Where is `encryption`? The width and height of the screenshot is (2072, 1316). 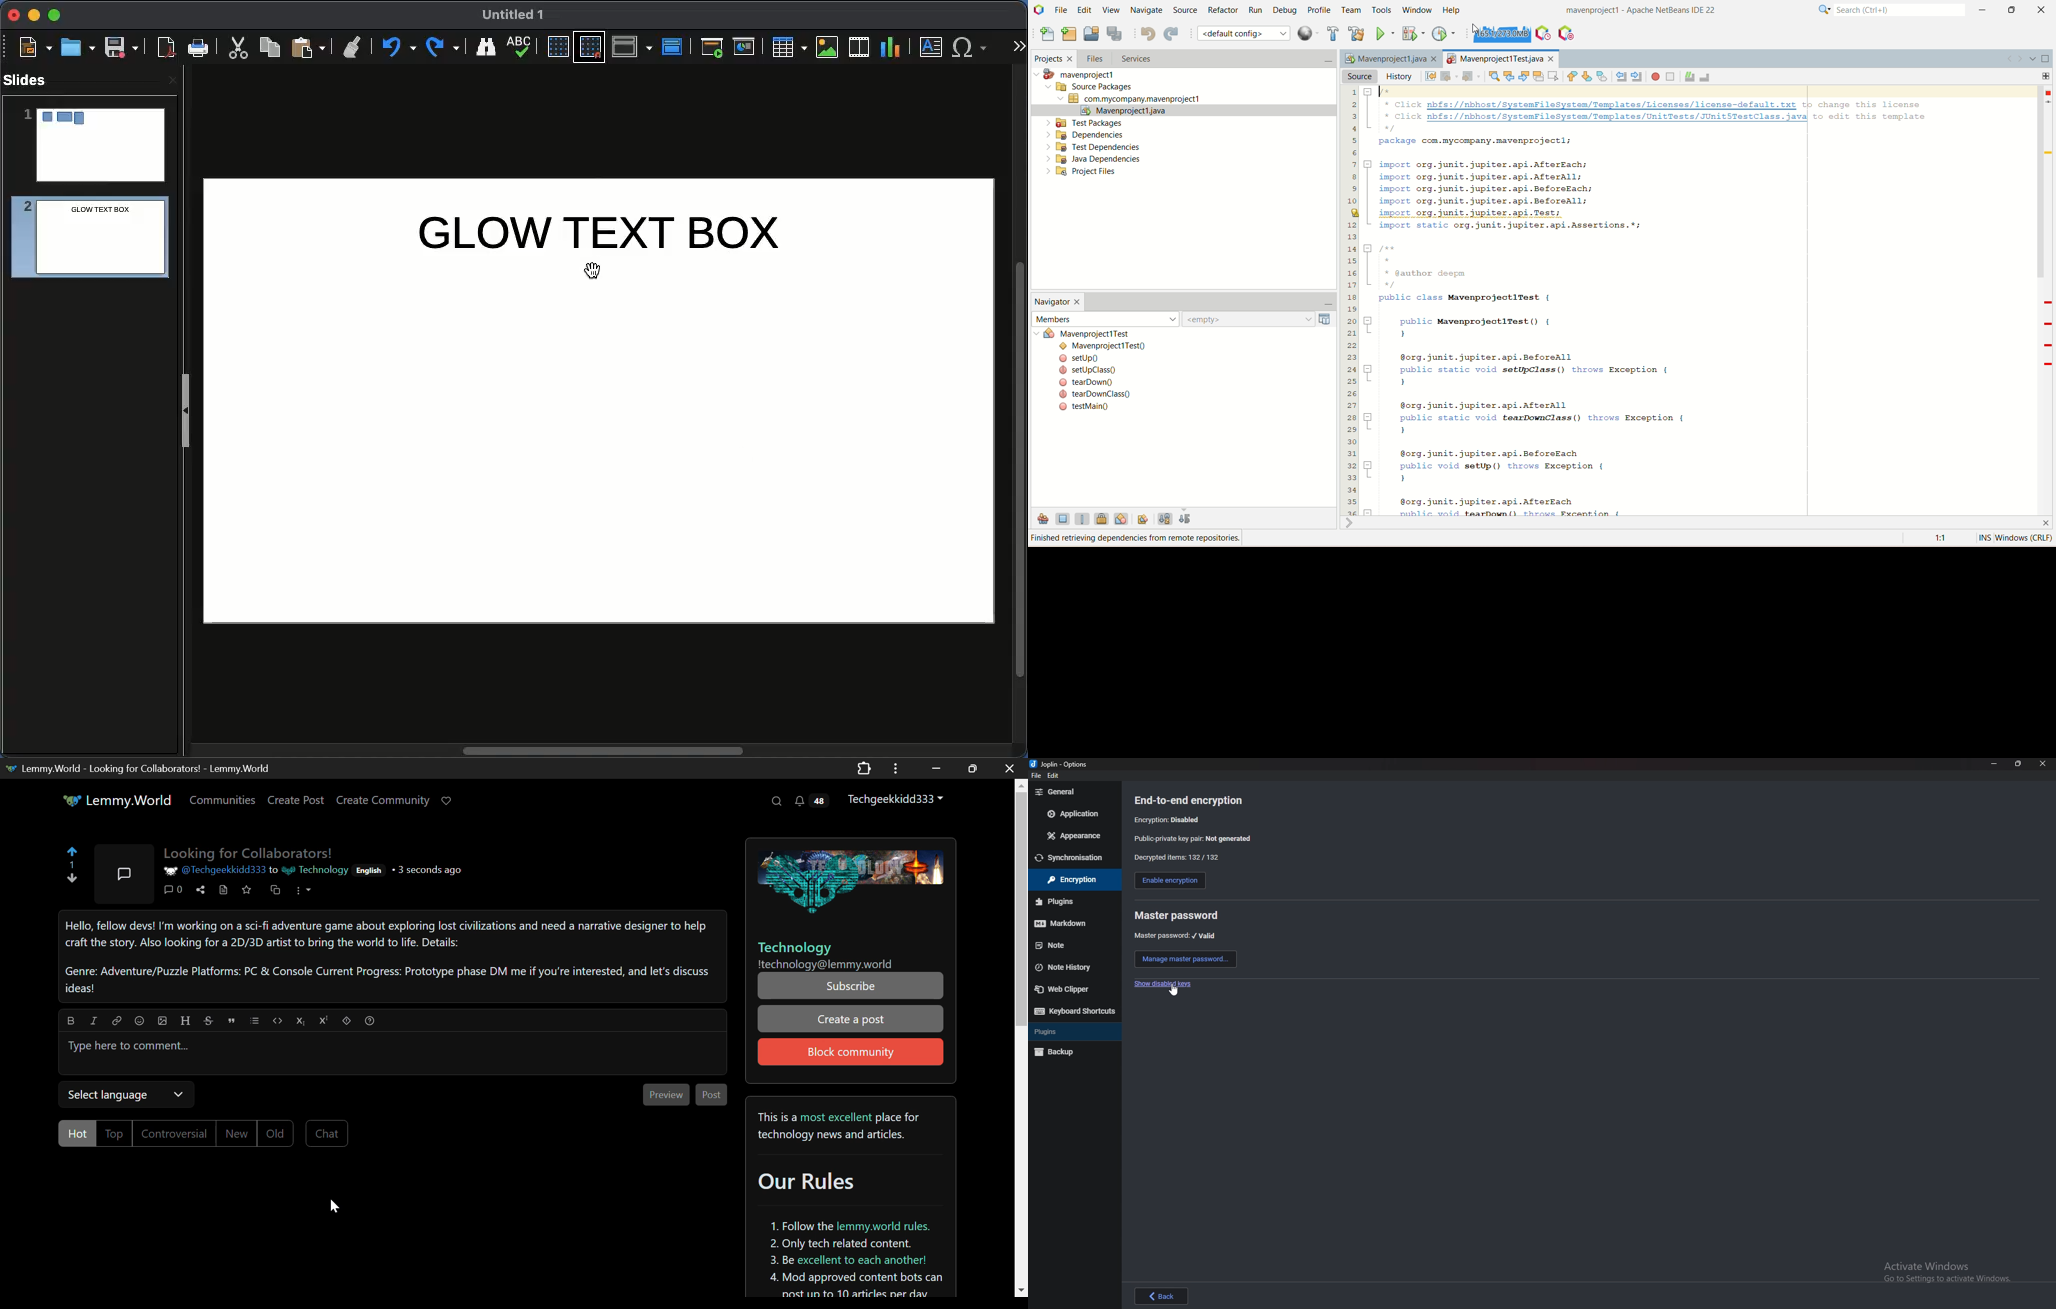
encryption is located at coordinates (1169, 820).